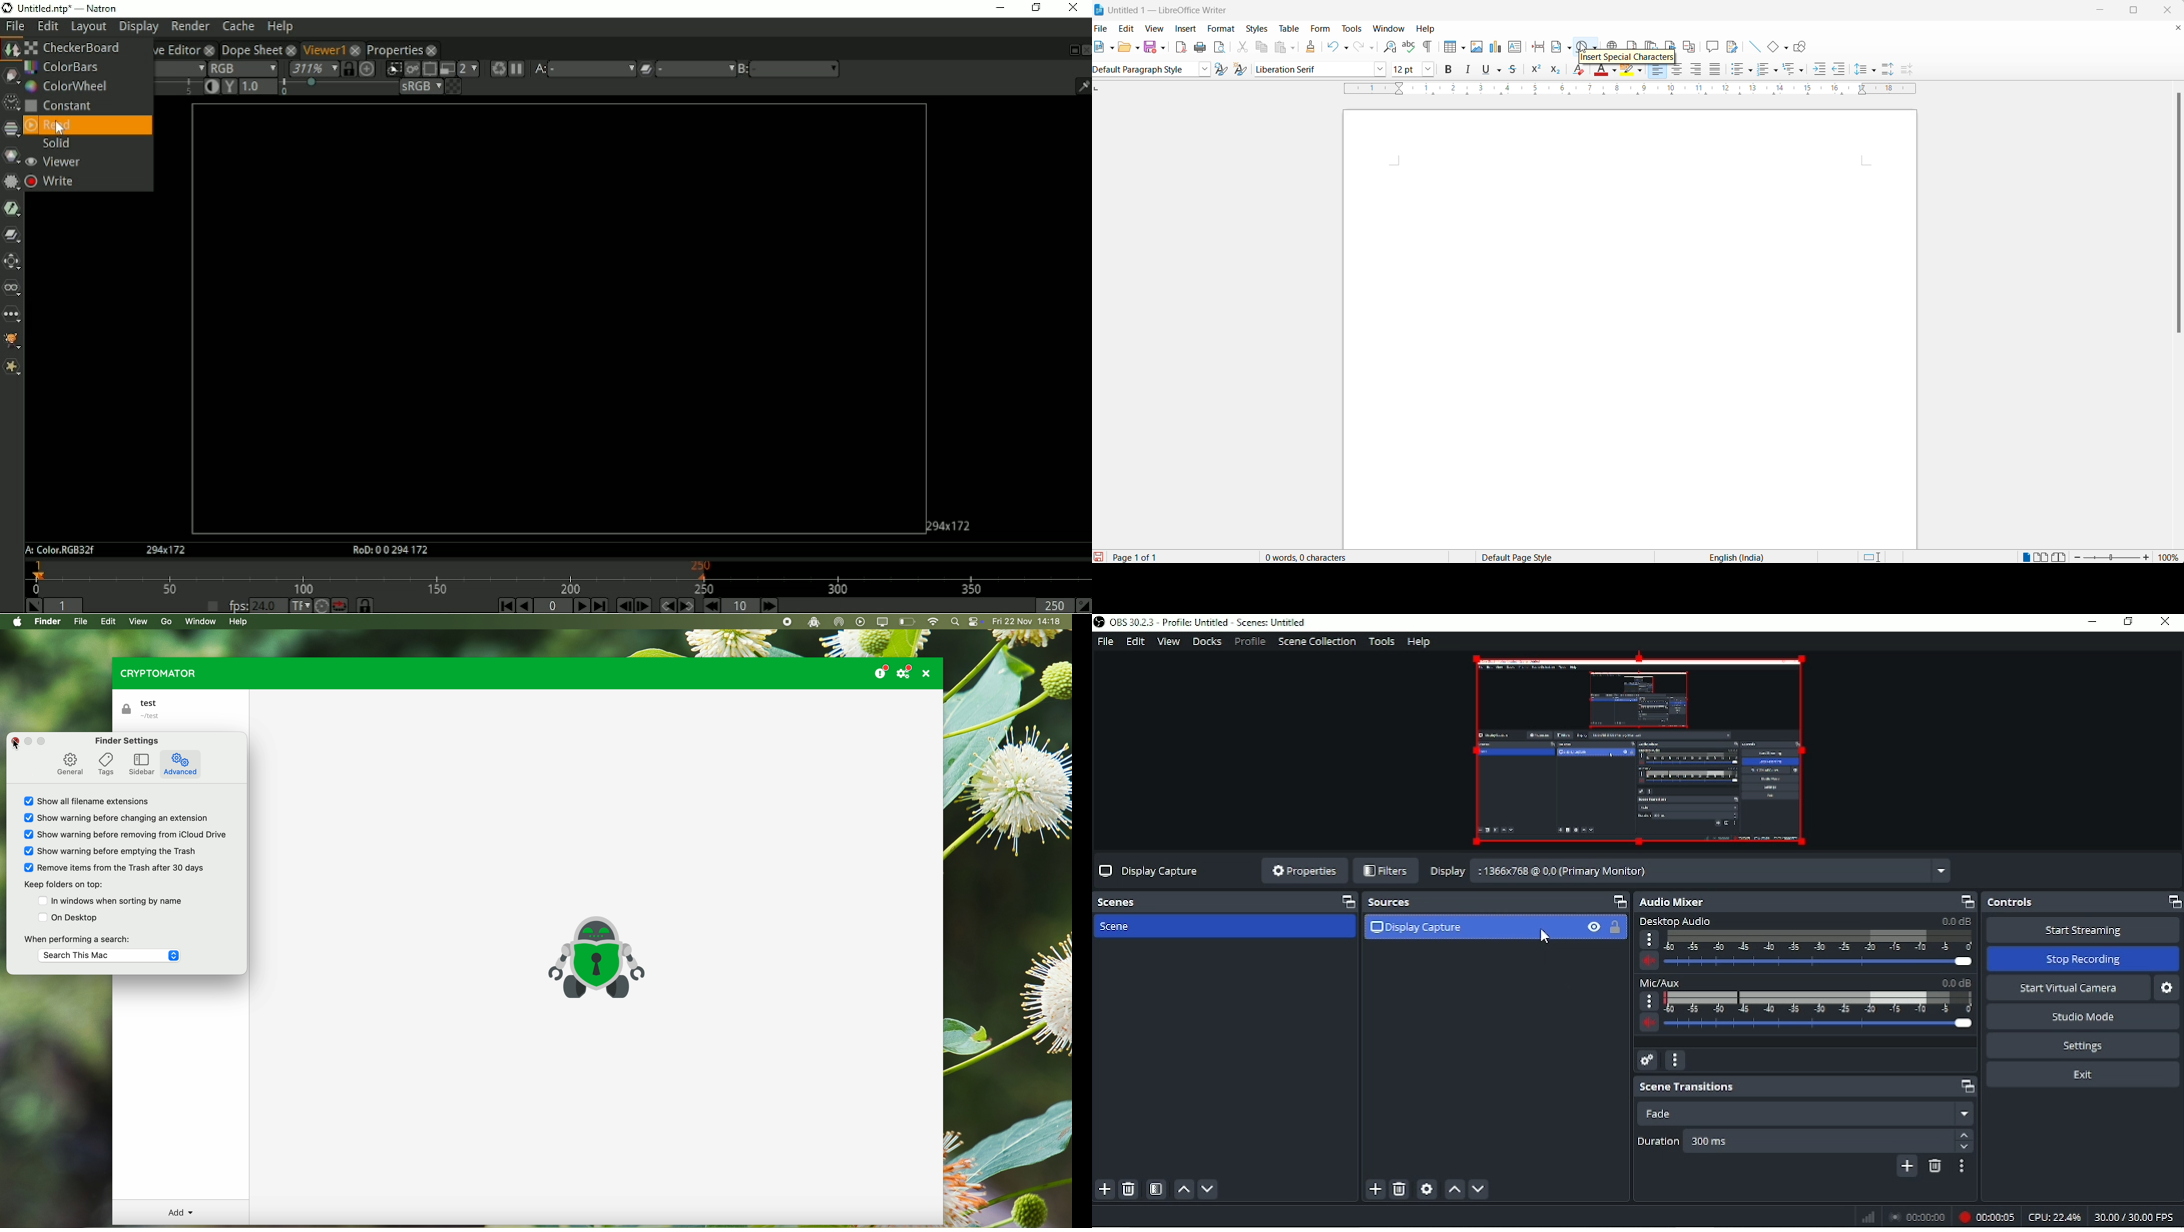 The height and width of the screenshot is (1232, 2184). What do you see at coordinates (1385, 871) in the screenshot?
I see `Filters` at bounding box center [1385, 871].